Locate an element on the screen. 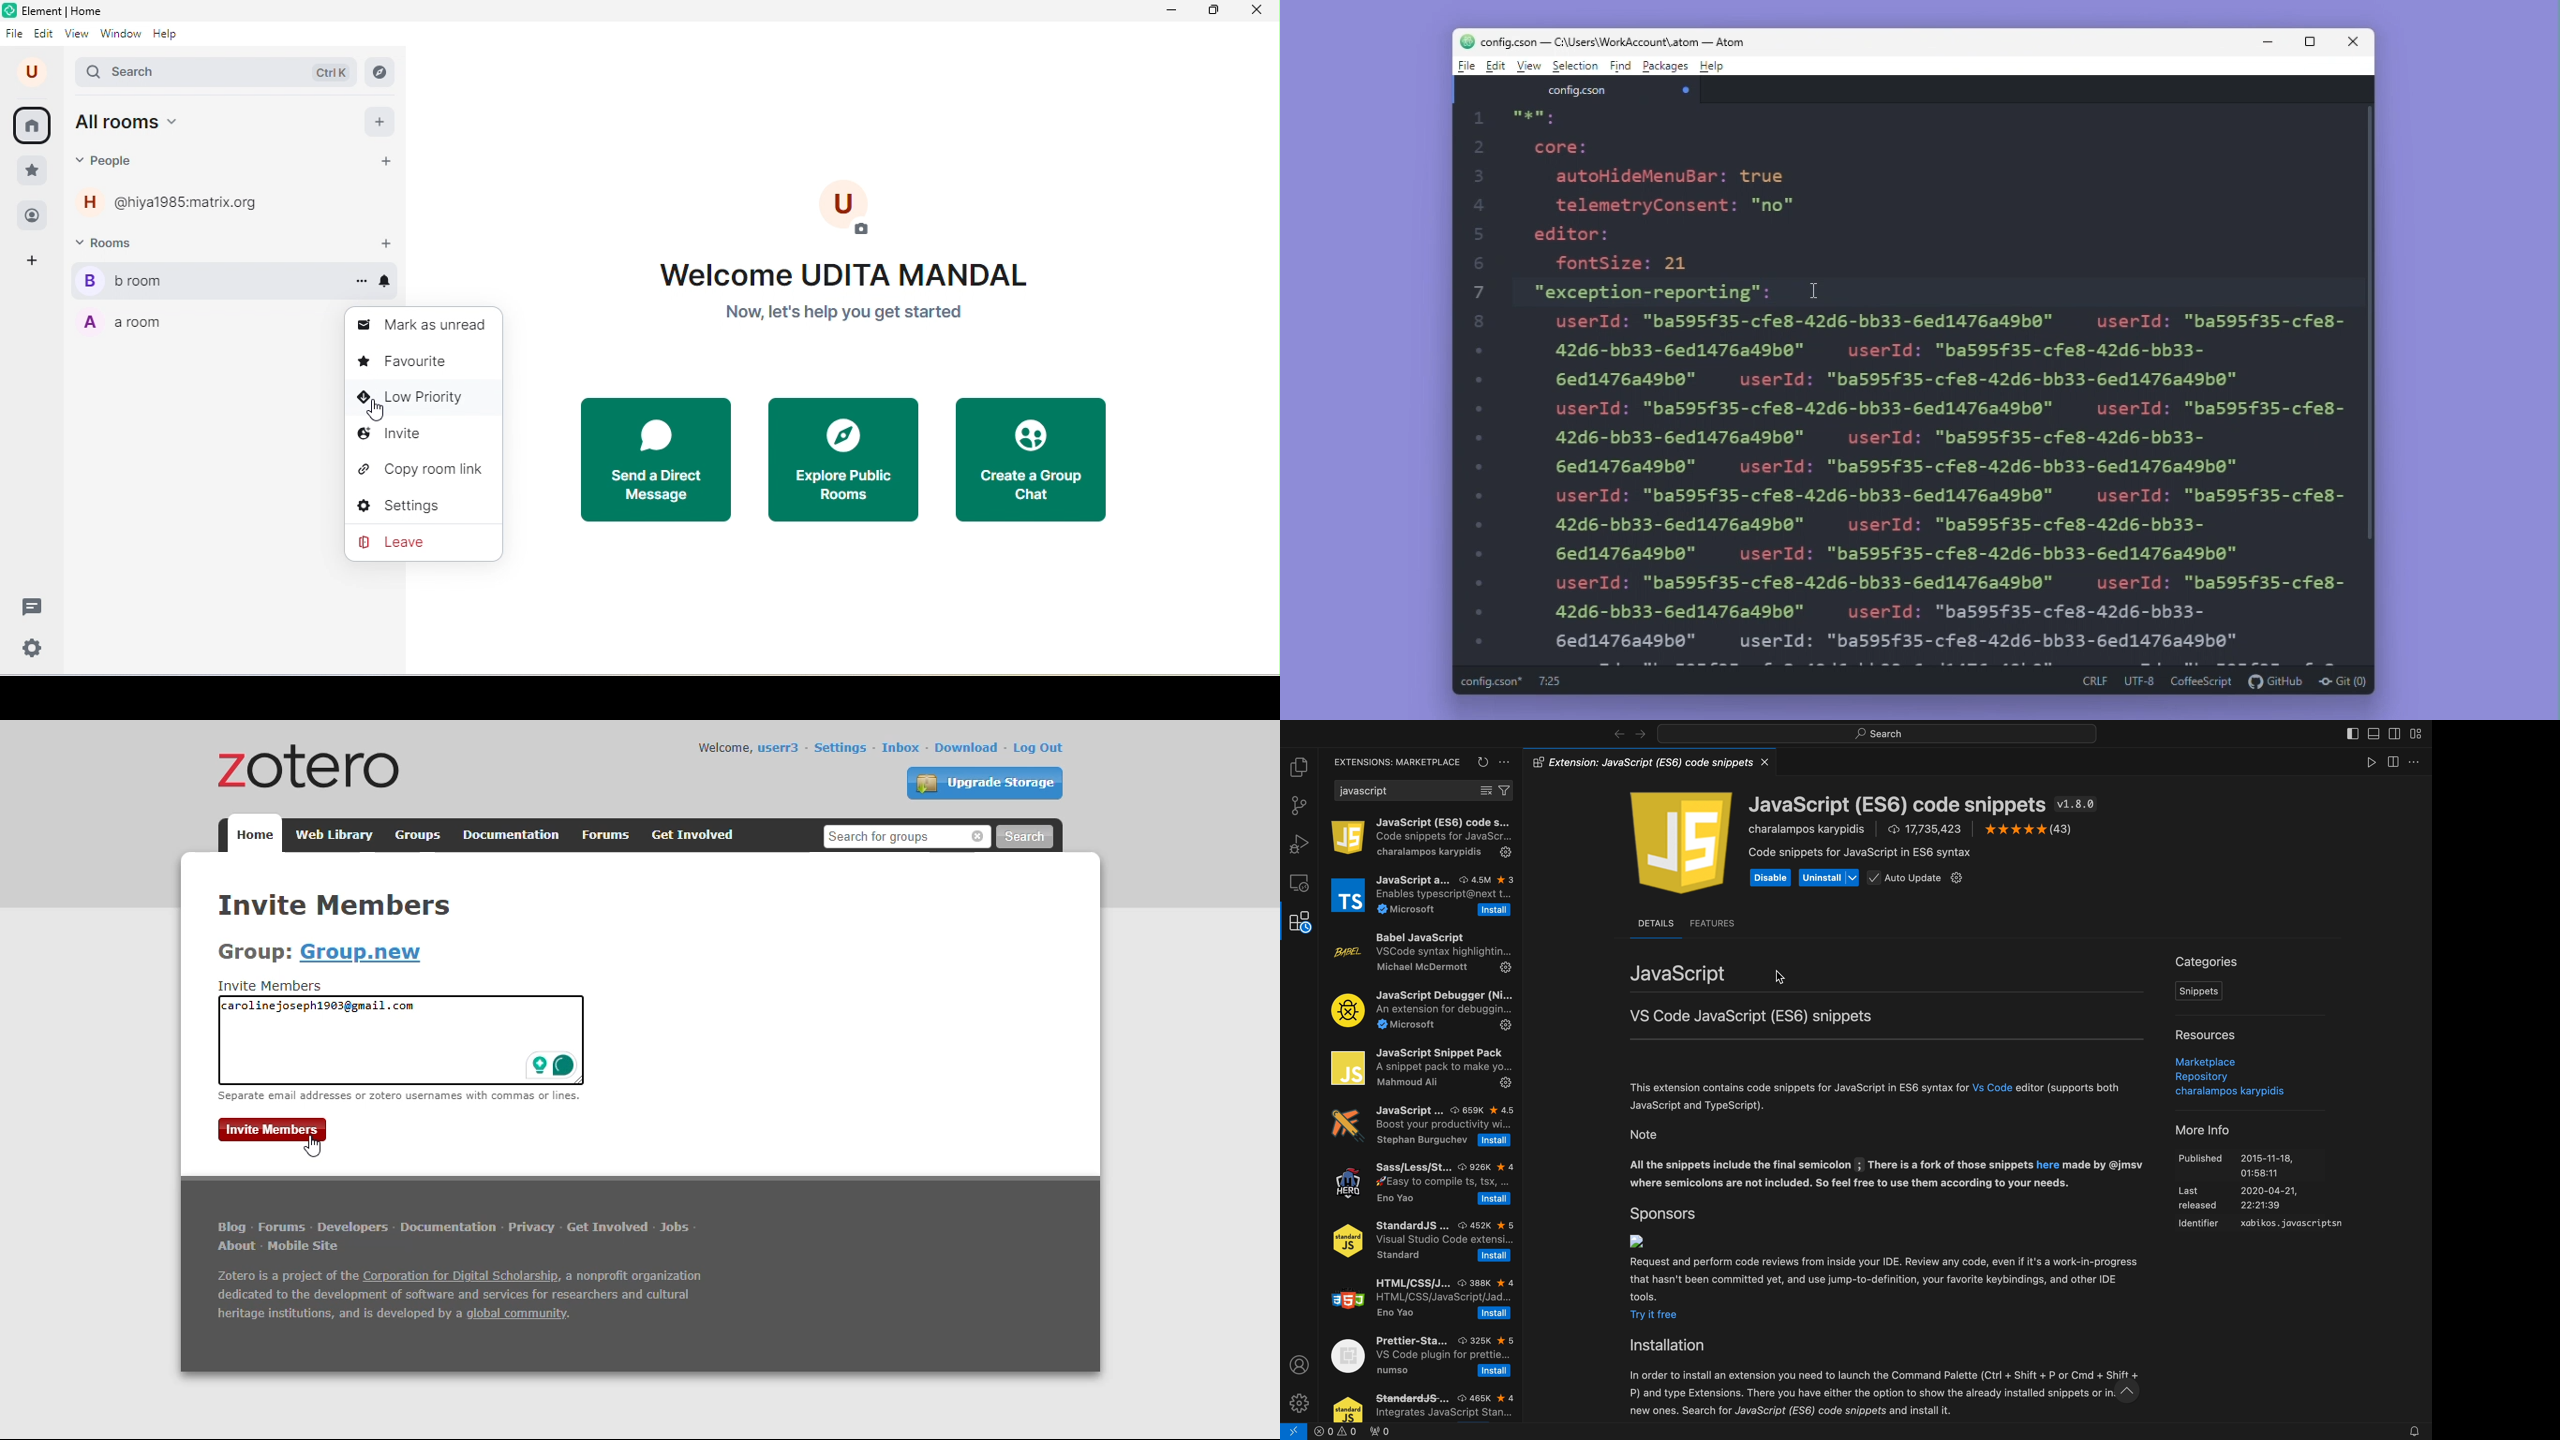  zotero is located at coordinates (303, 765).